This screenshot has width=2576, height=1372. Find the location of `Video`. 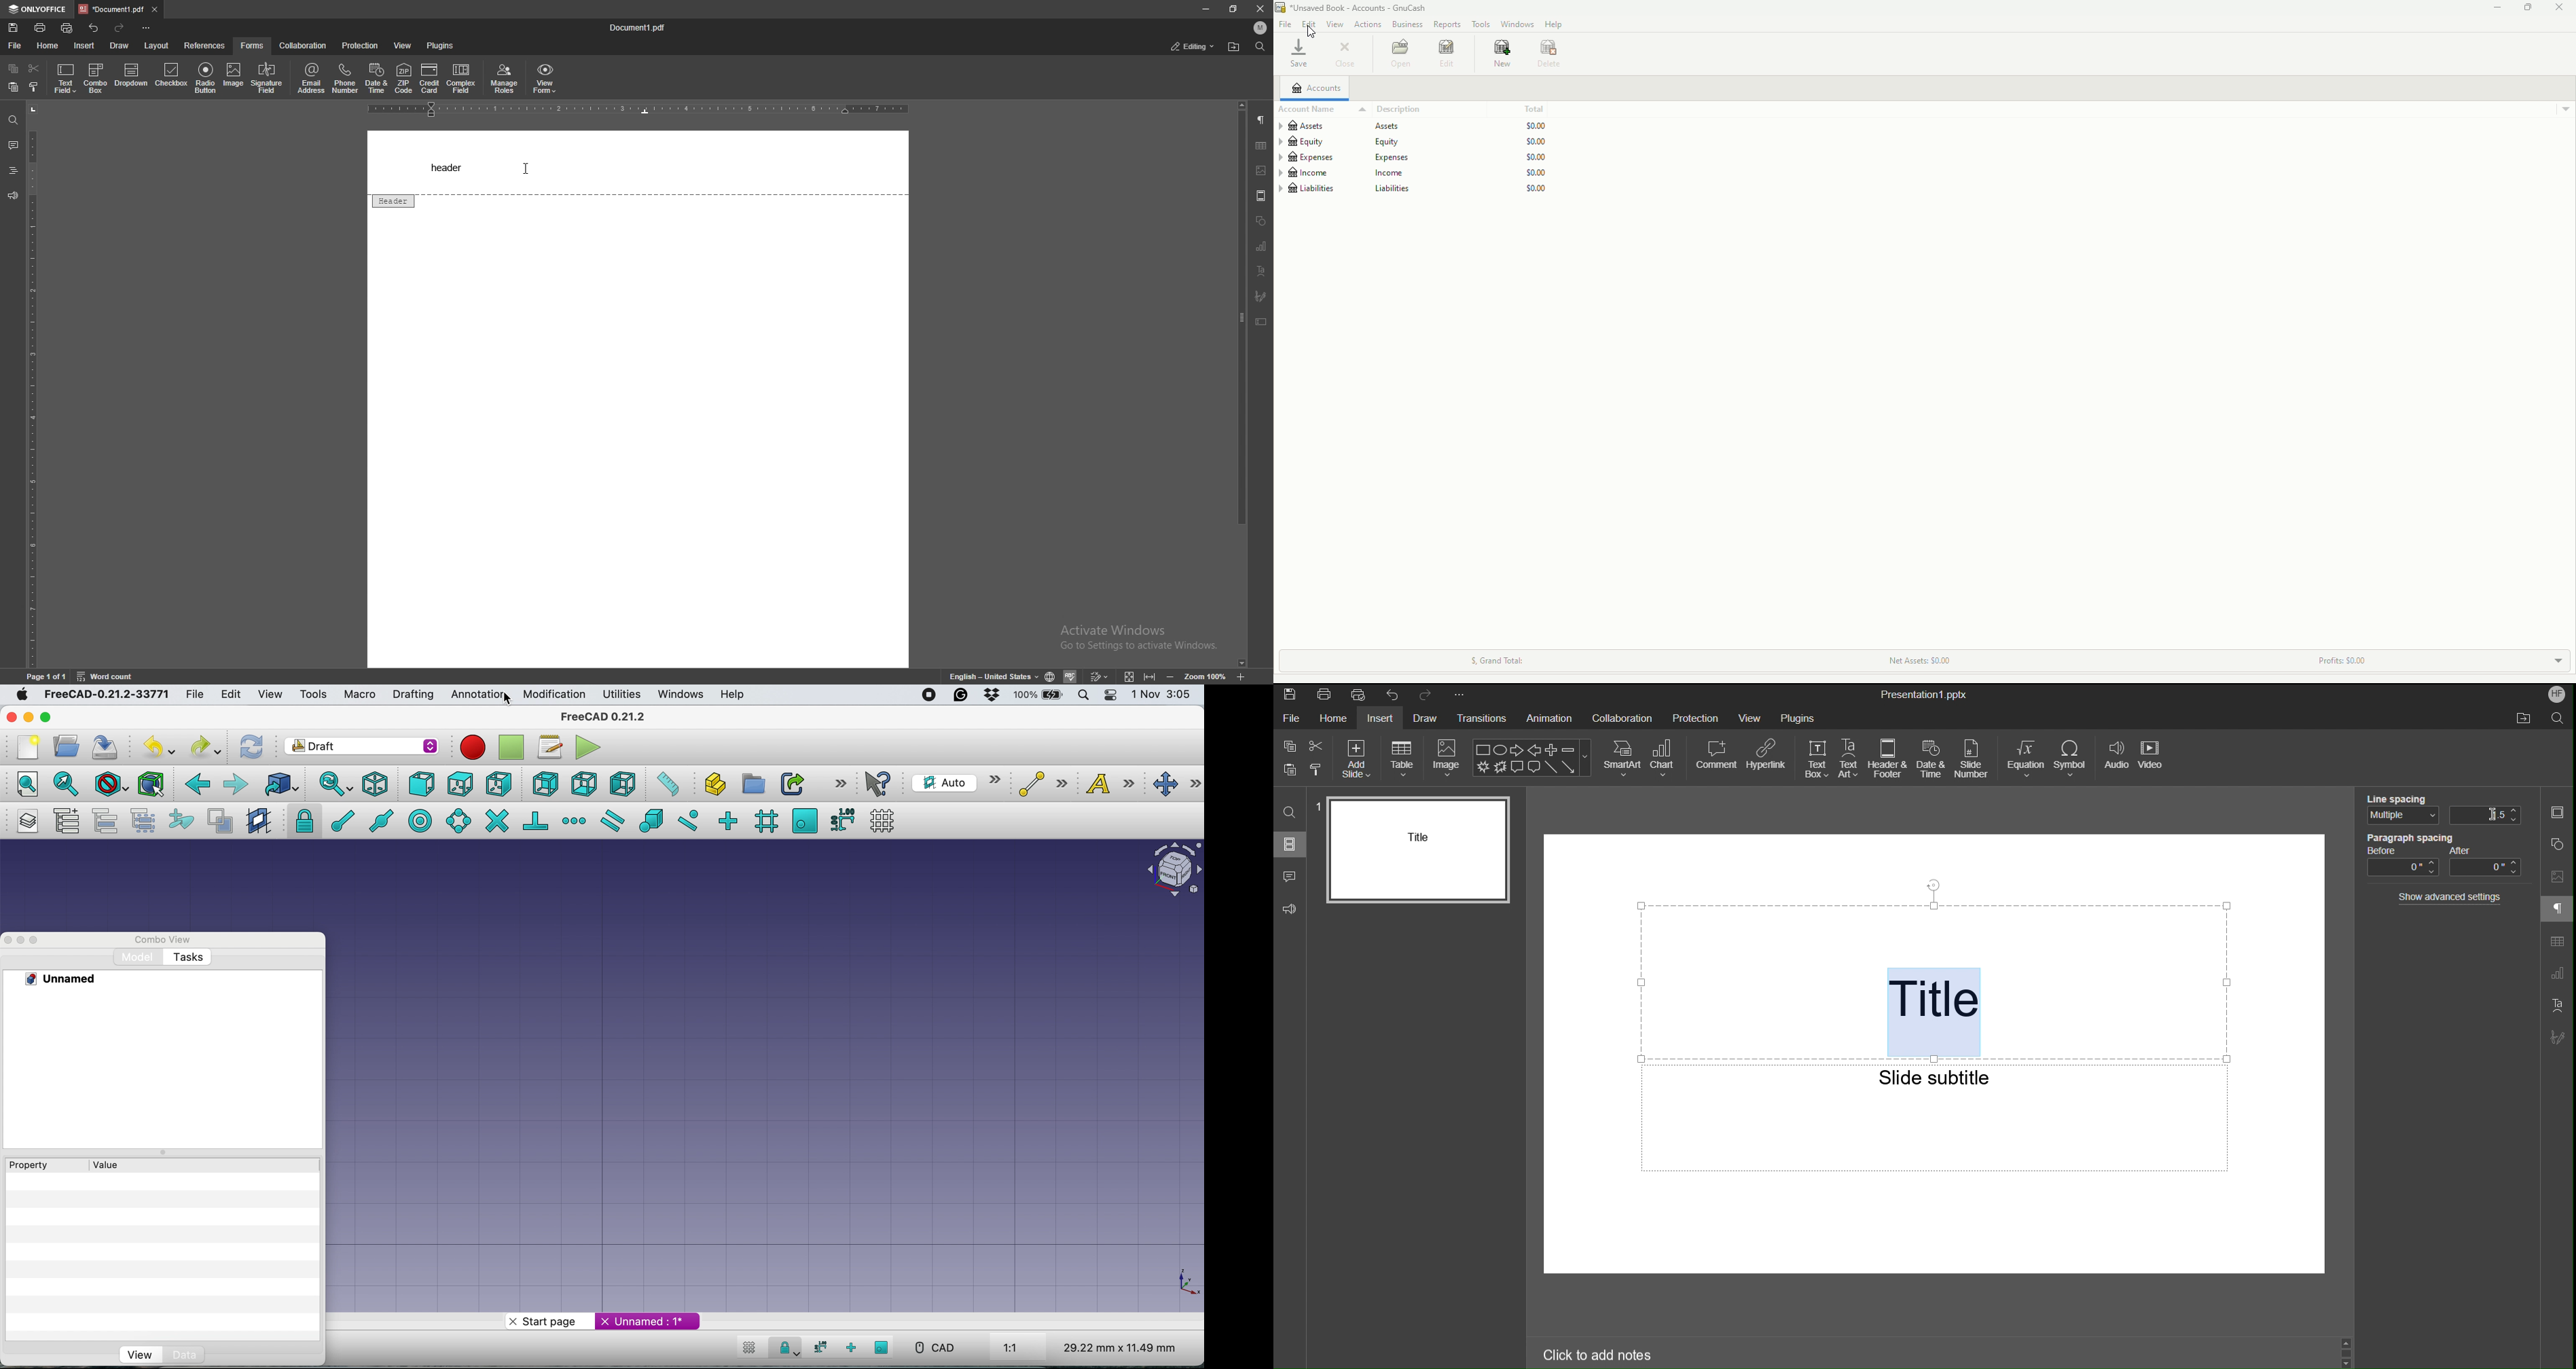

Video is located at coordinates (2155, 760).